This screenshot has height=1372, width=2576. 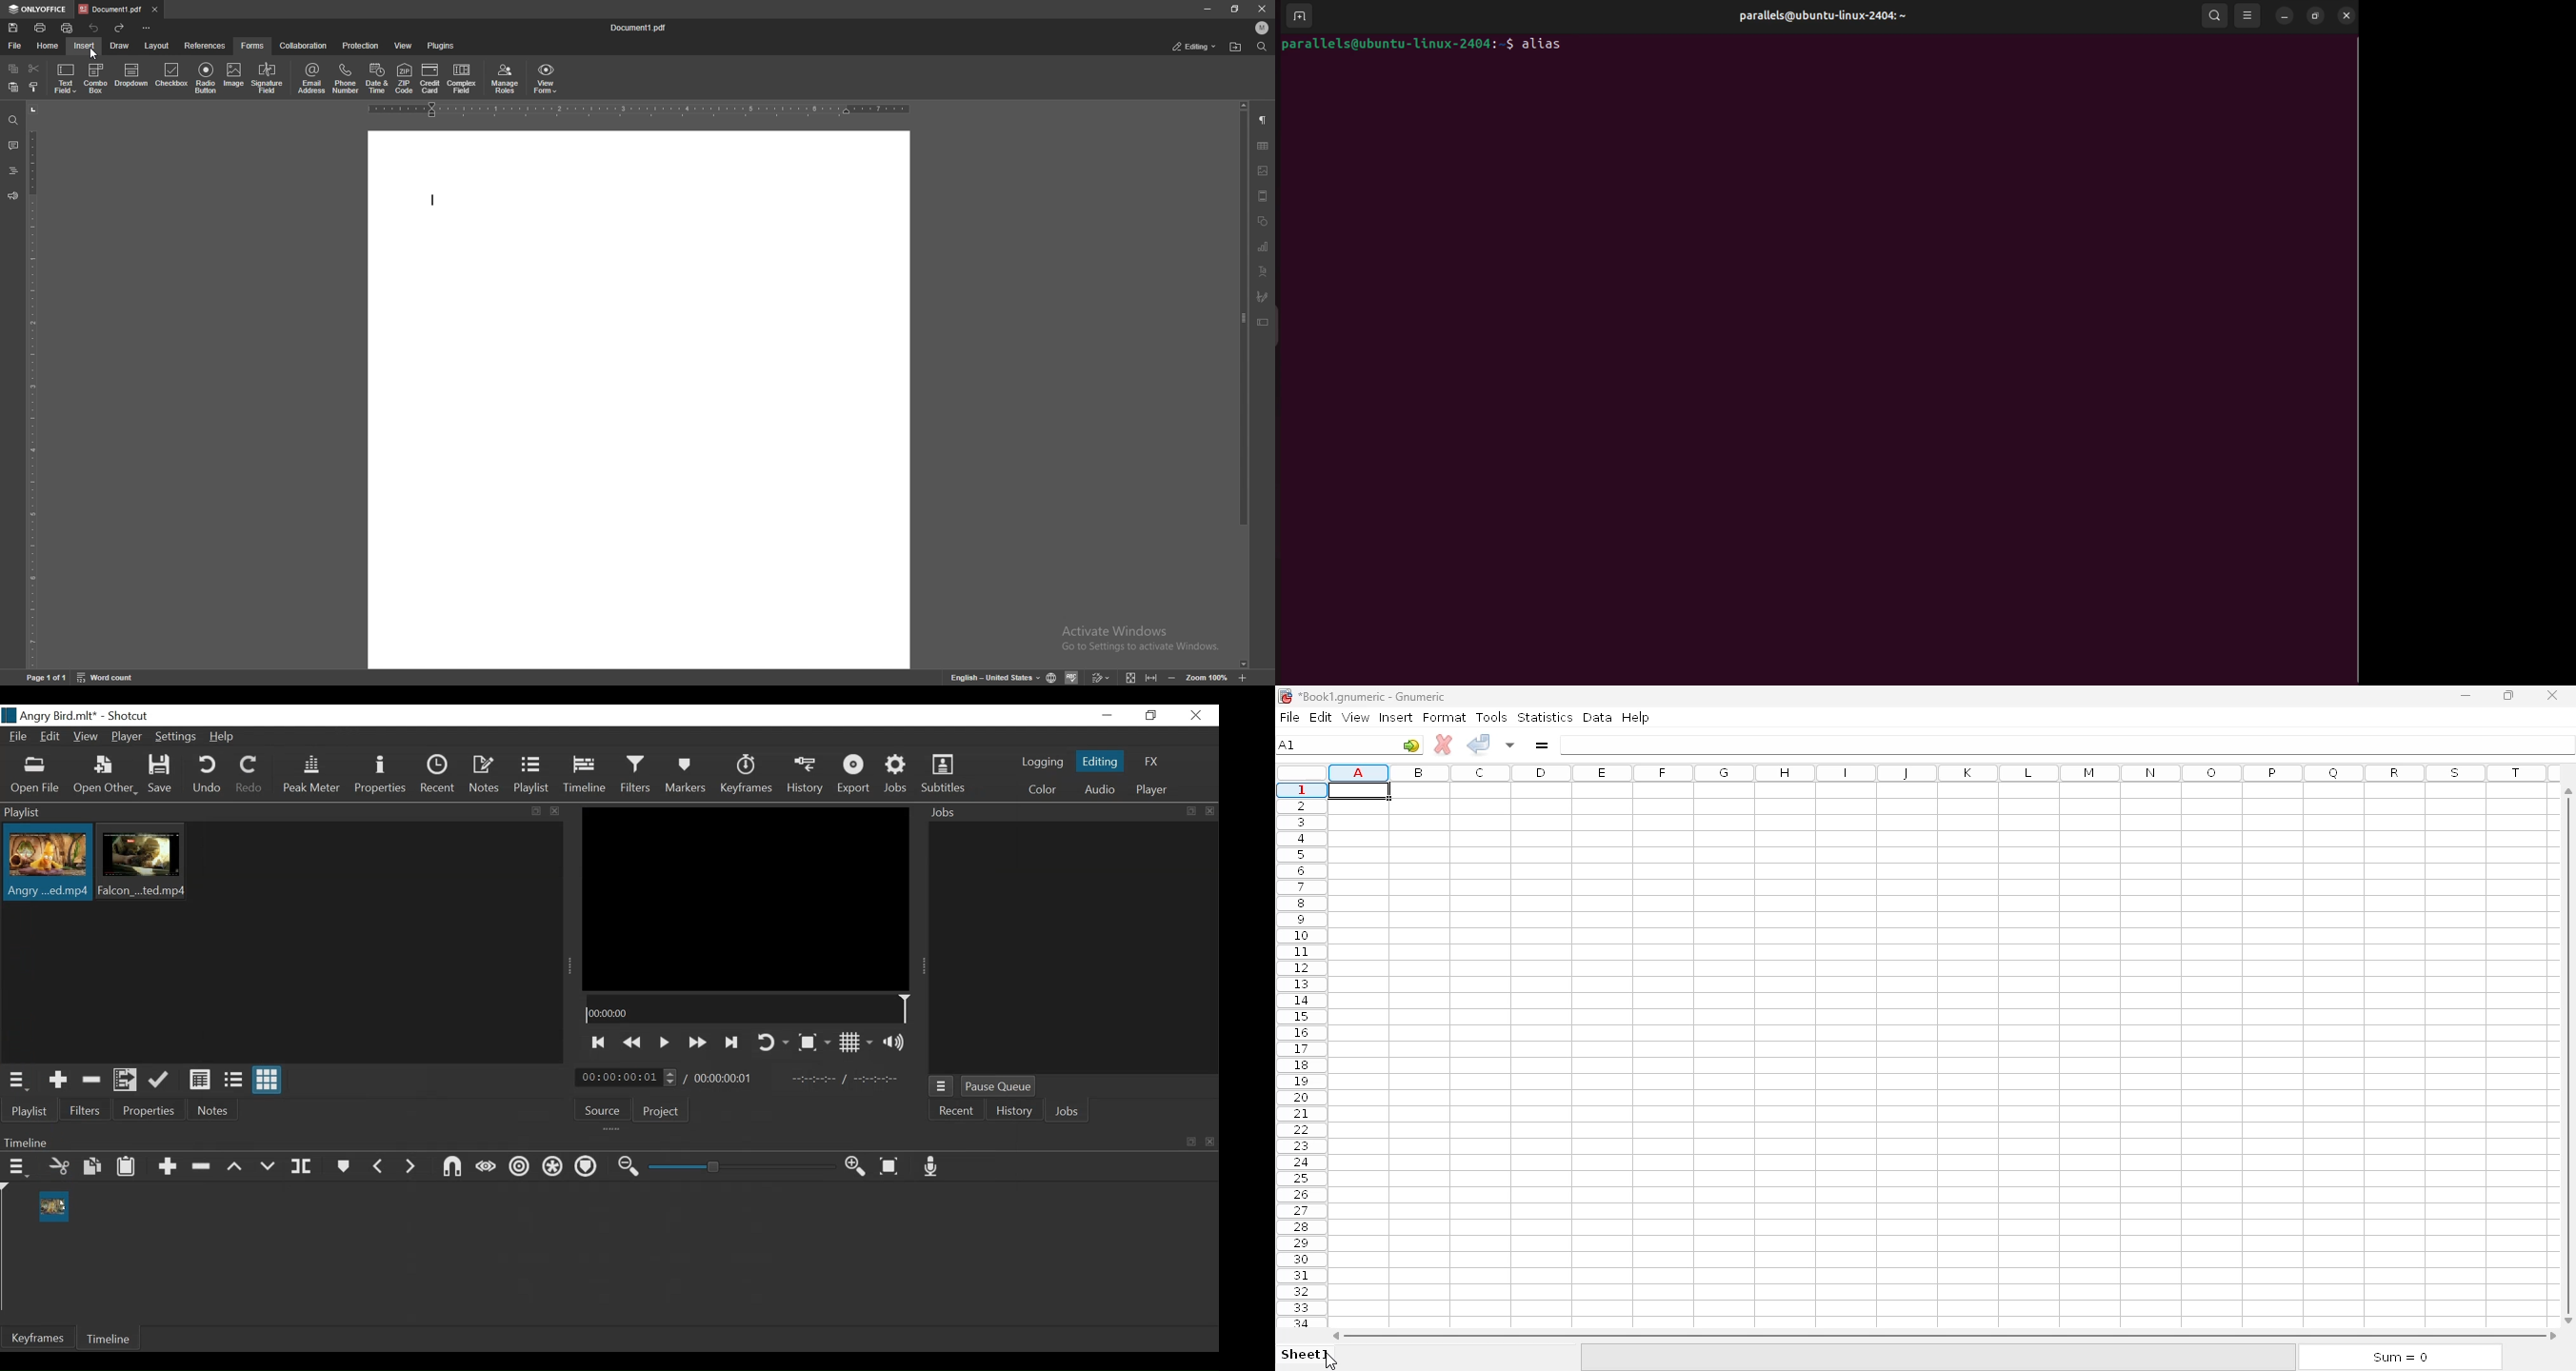 I want to click on Open Other, so click(x=105, y=775).